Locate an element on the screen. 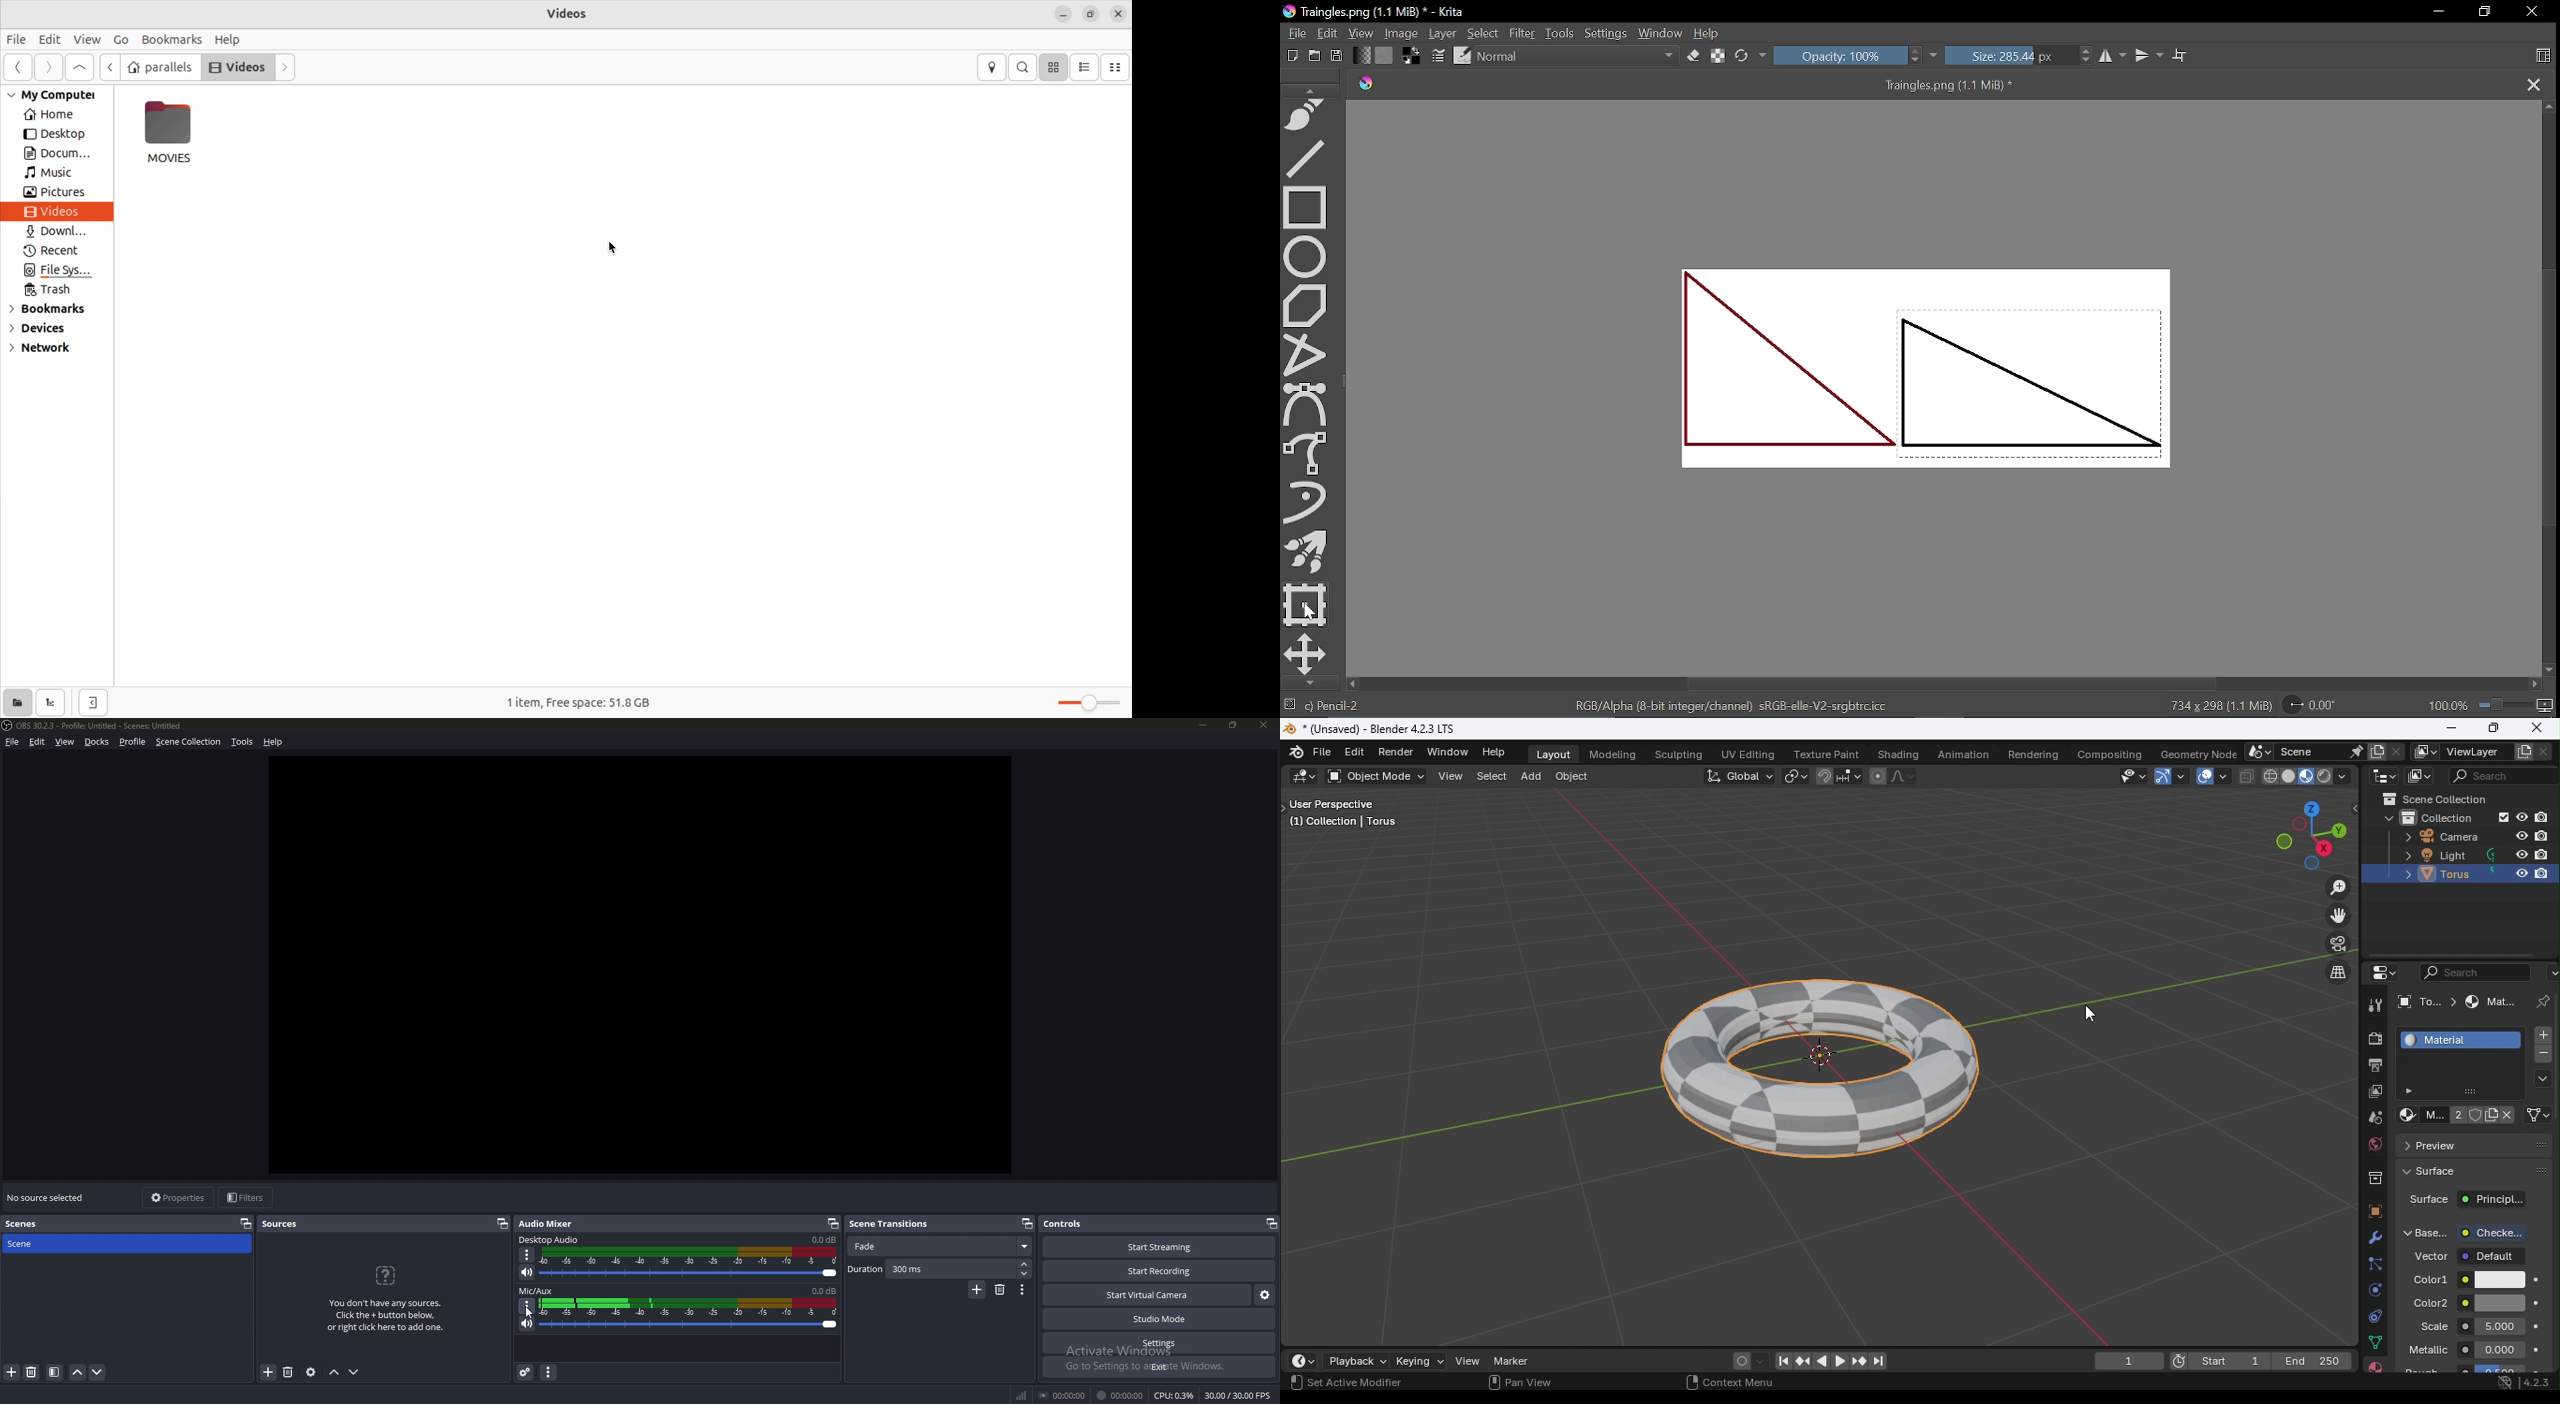  Pencil-2 is located at coordinates (1334, 705).